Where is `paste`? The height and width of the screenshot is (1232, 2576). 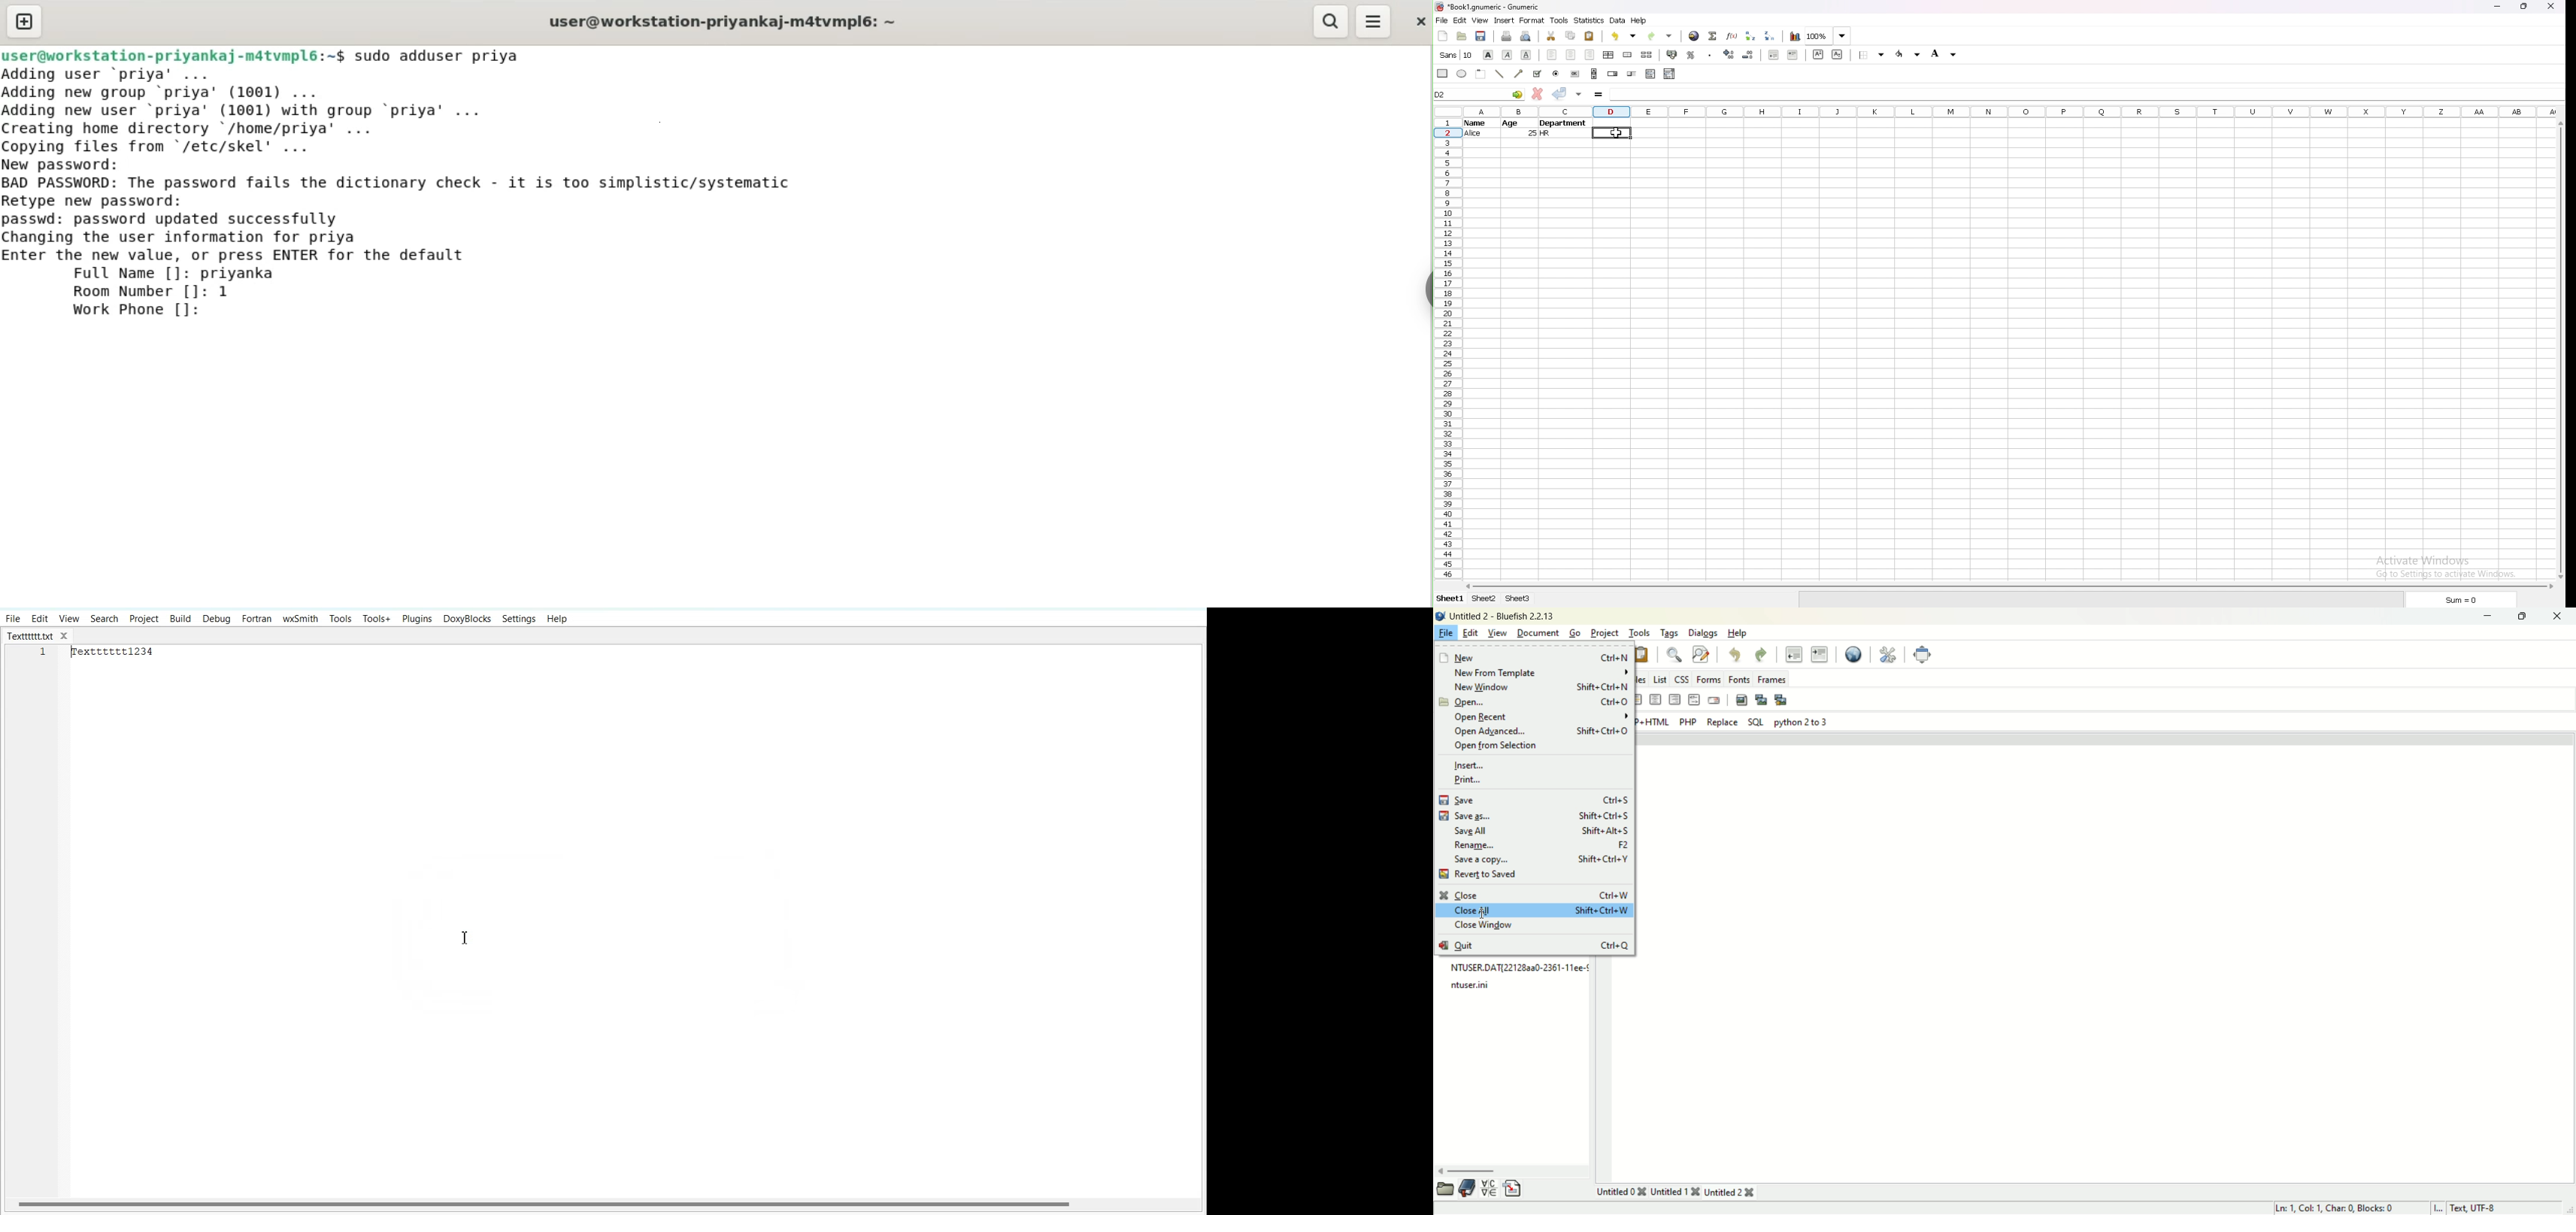
paste is located at coordinates (1590, 36).